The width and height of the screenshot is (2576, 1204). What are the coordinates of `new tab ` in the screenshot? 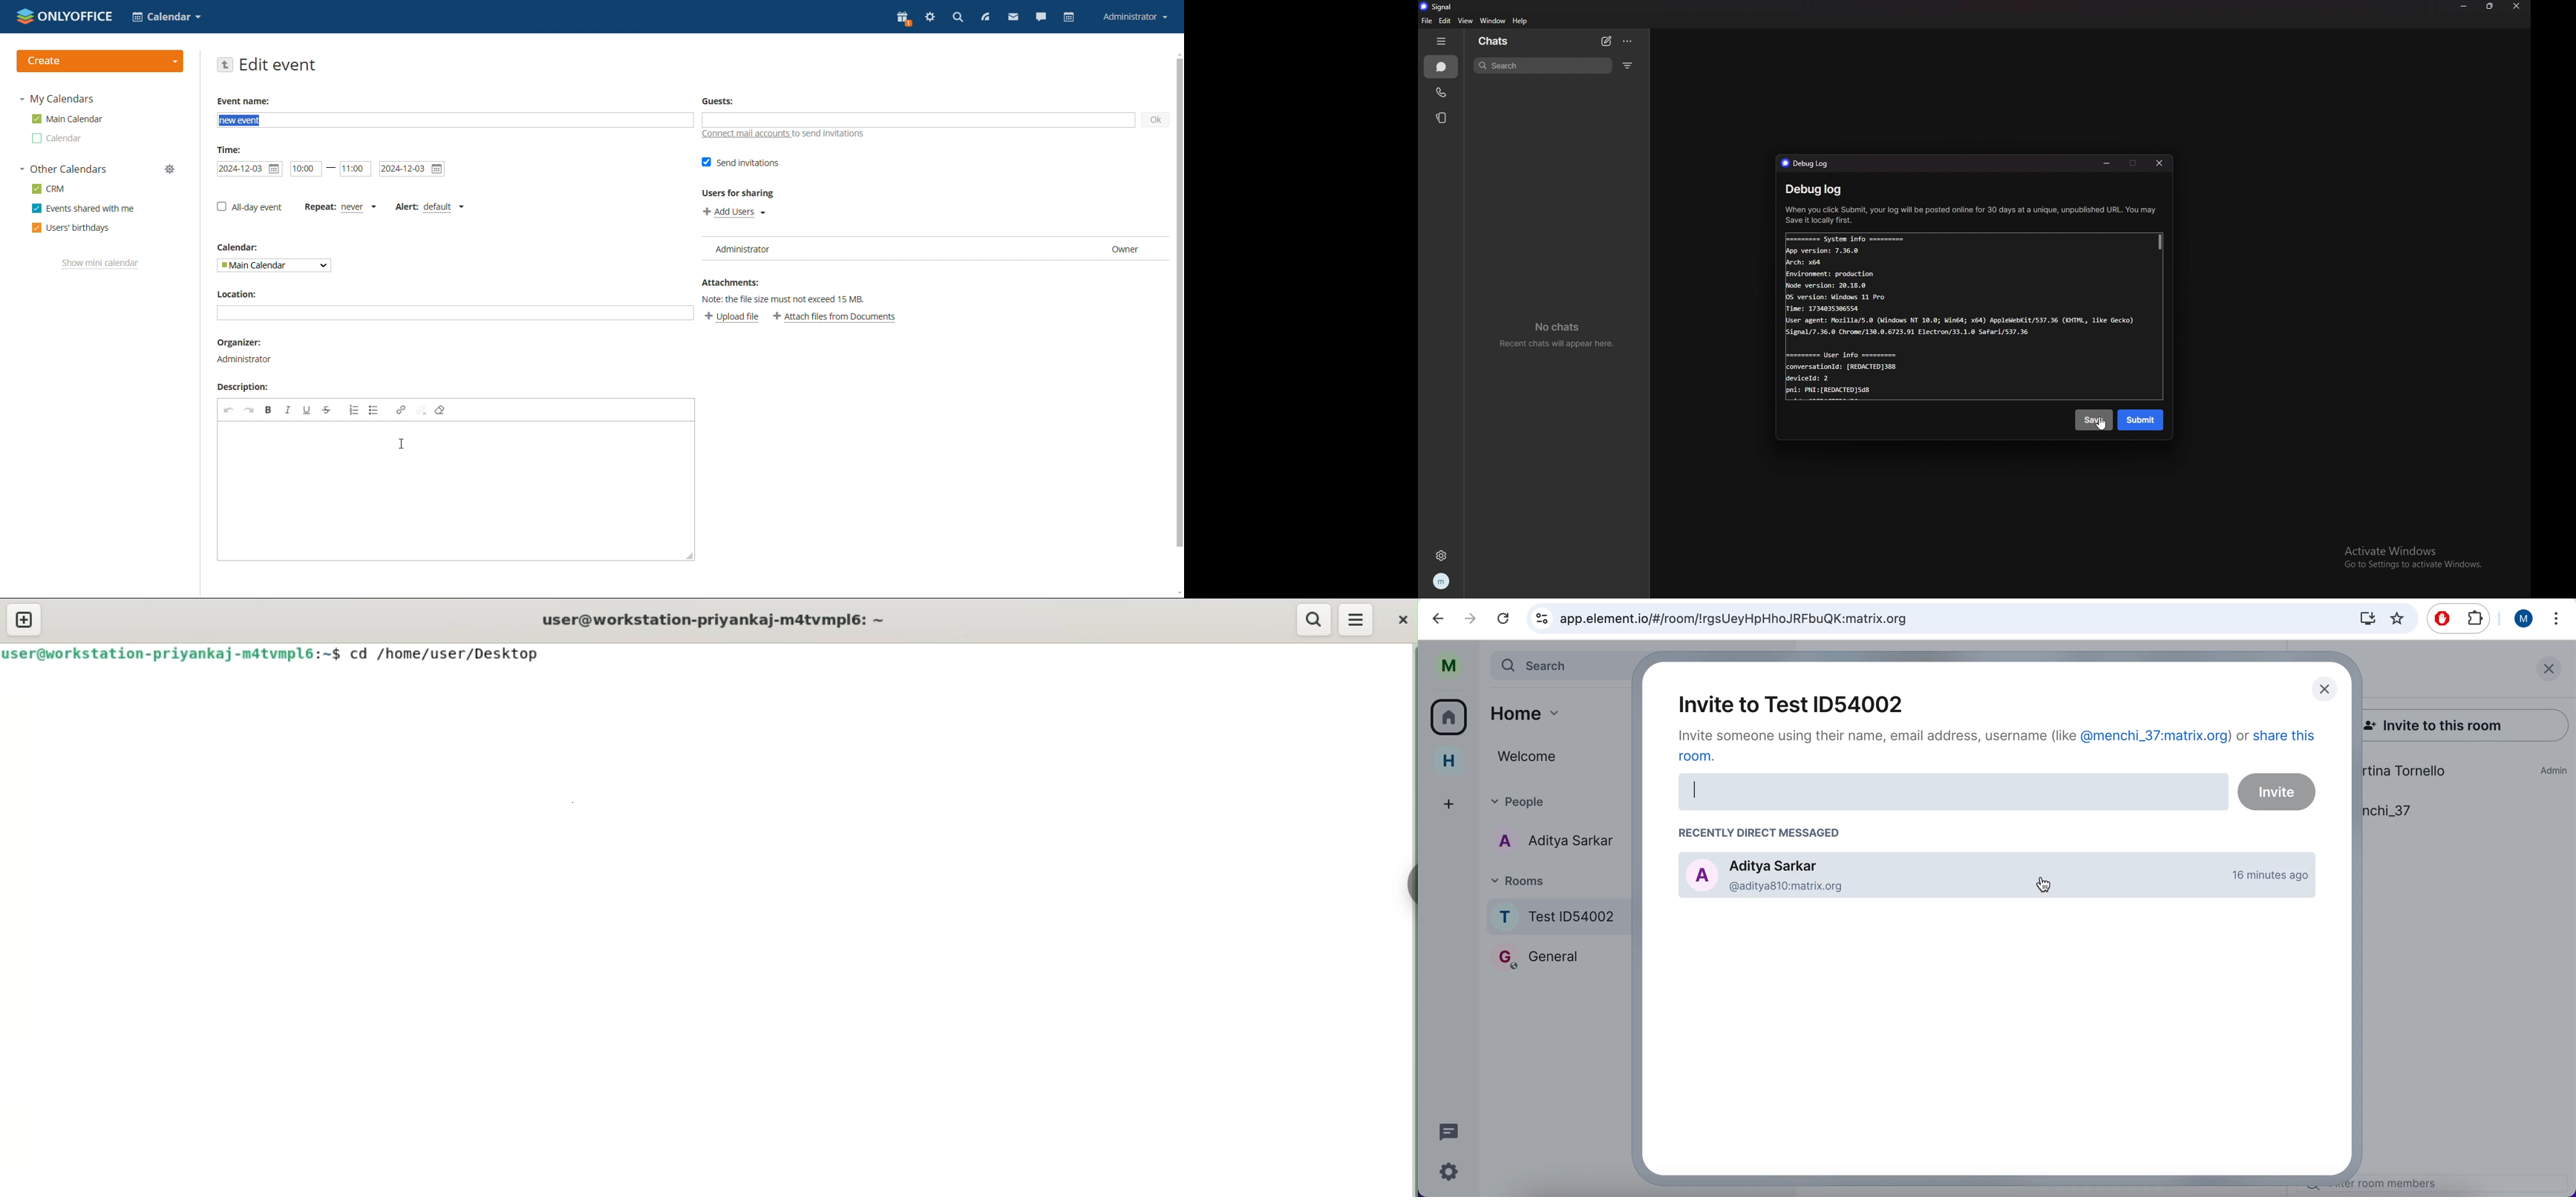 It's located at (24, 619).